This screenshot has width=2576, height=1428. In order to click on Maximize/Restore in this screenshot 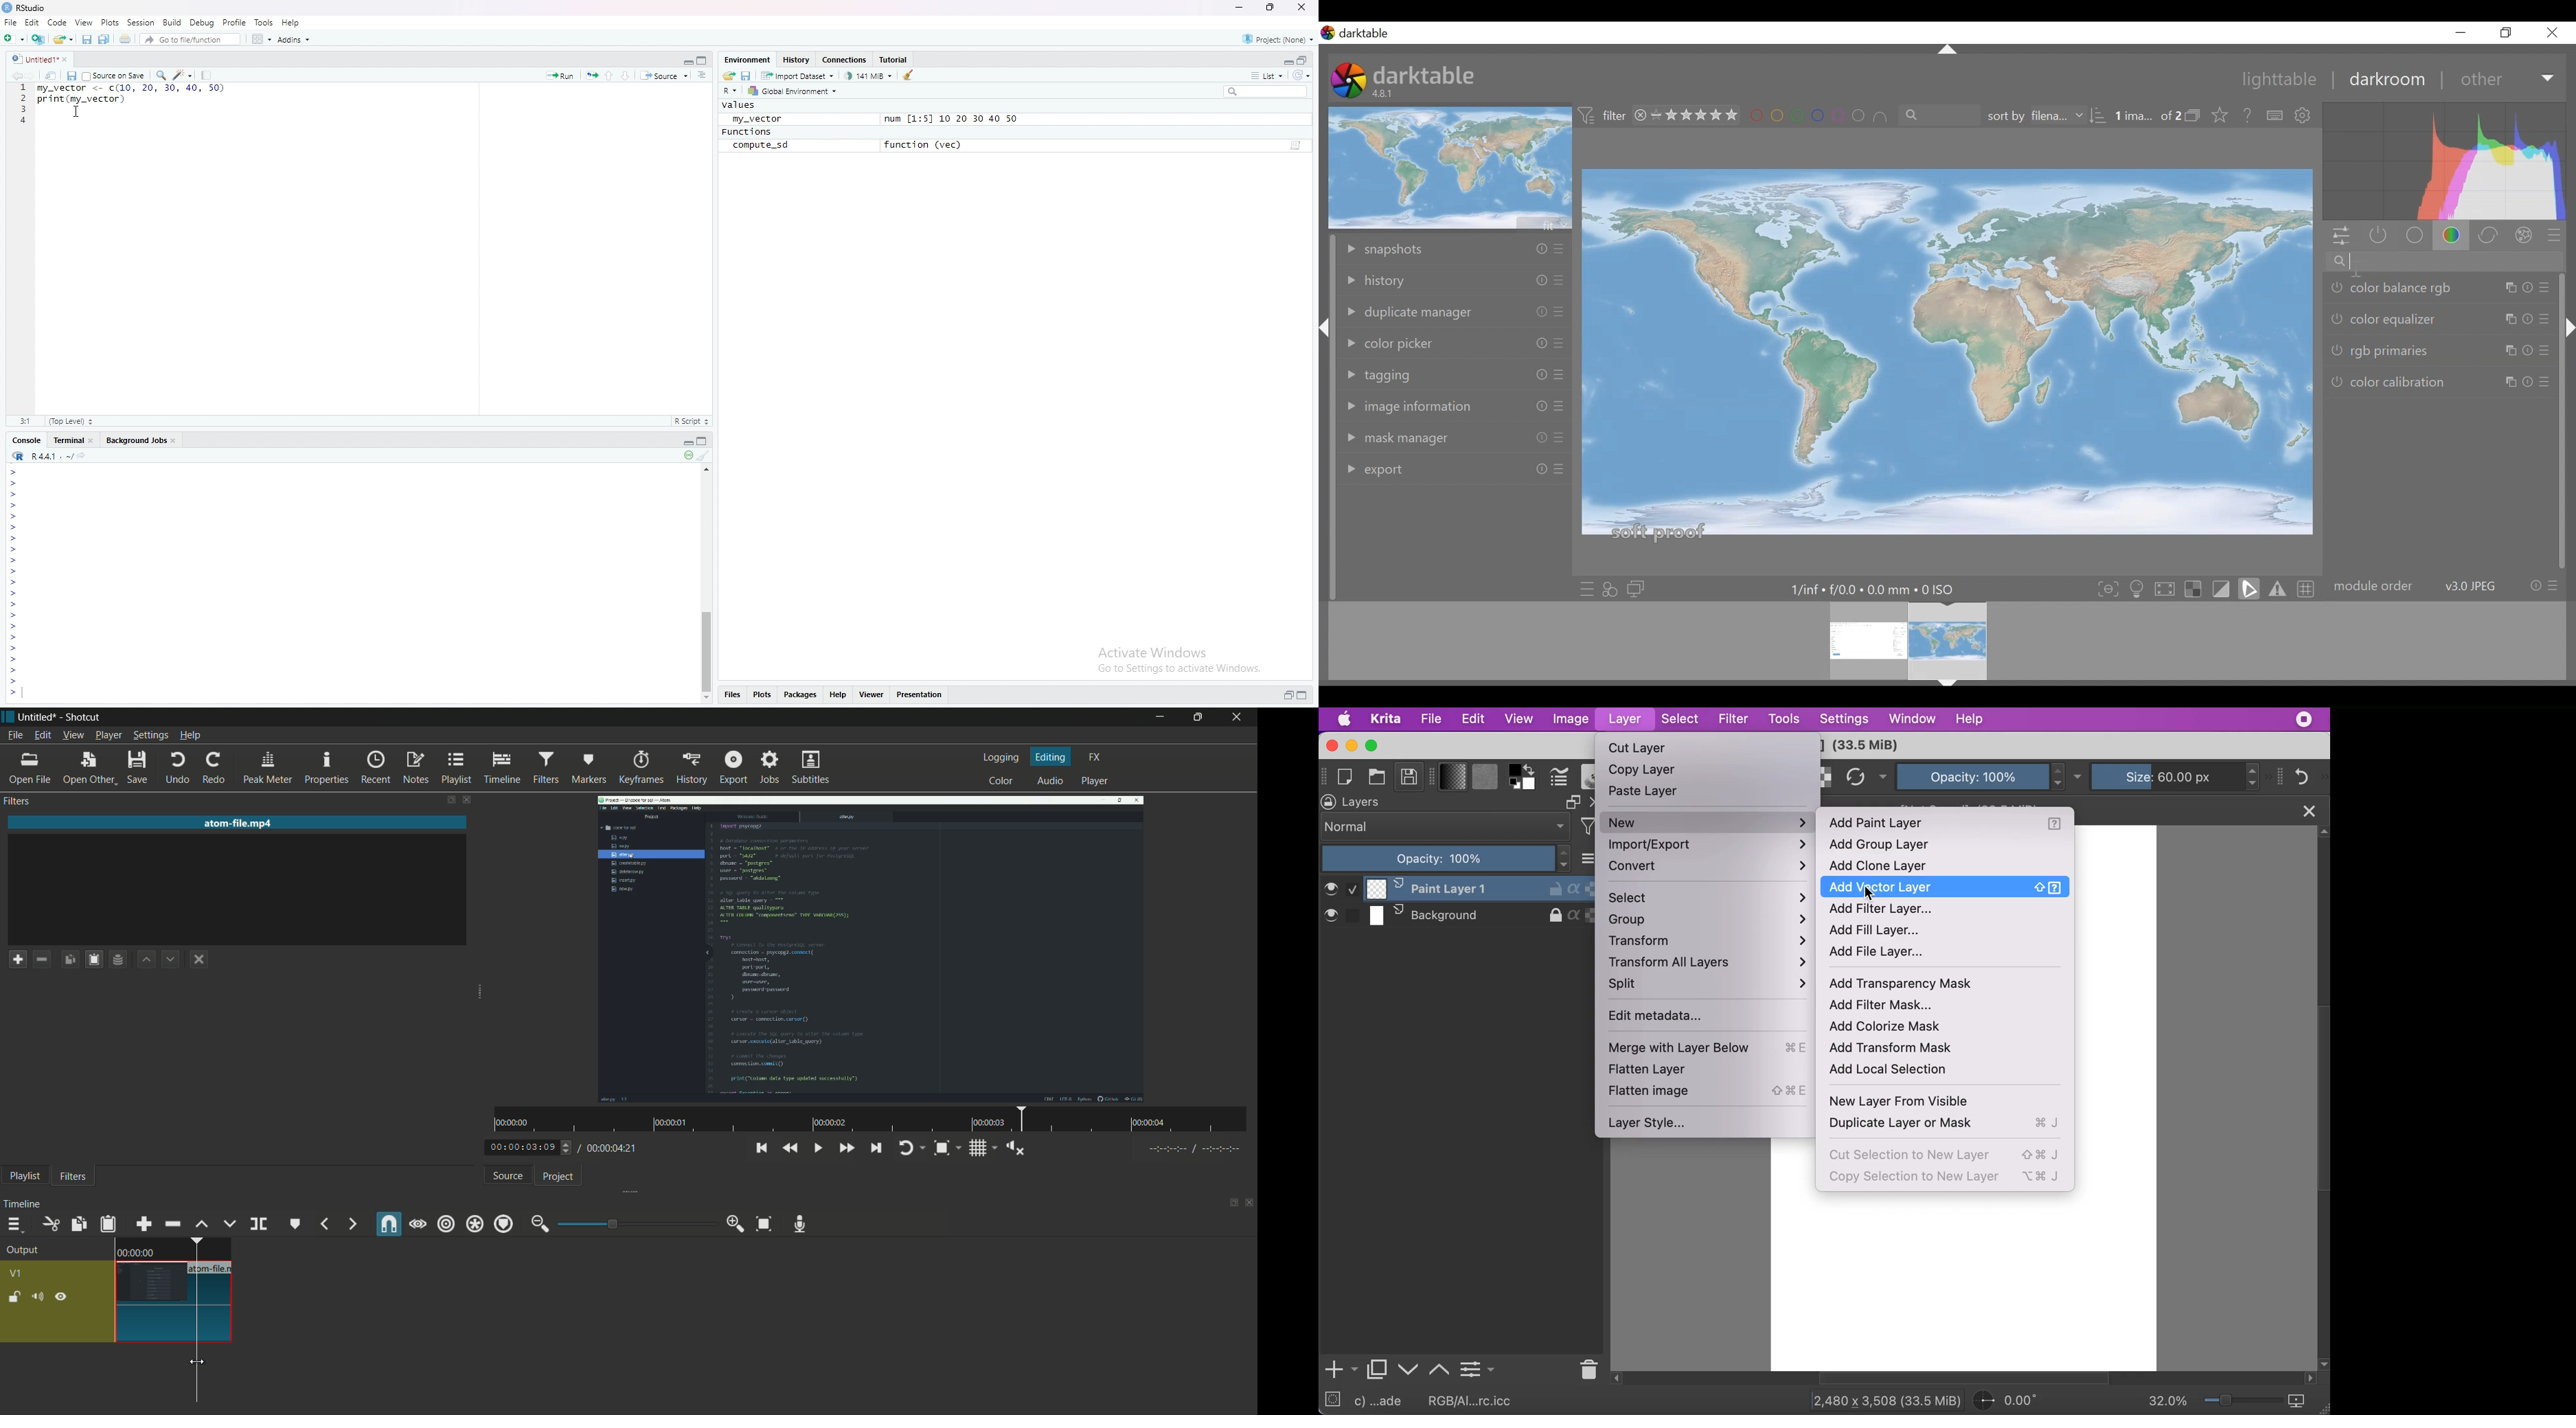, I will do `click(1303, 60)`.